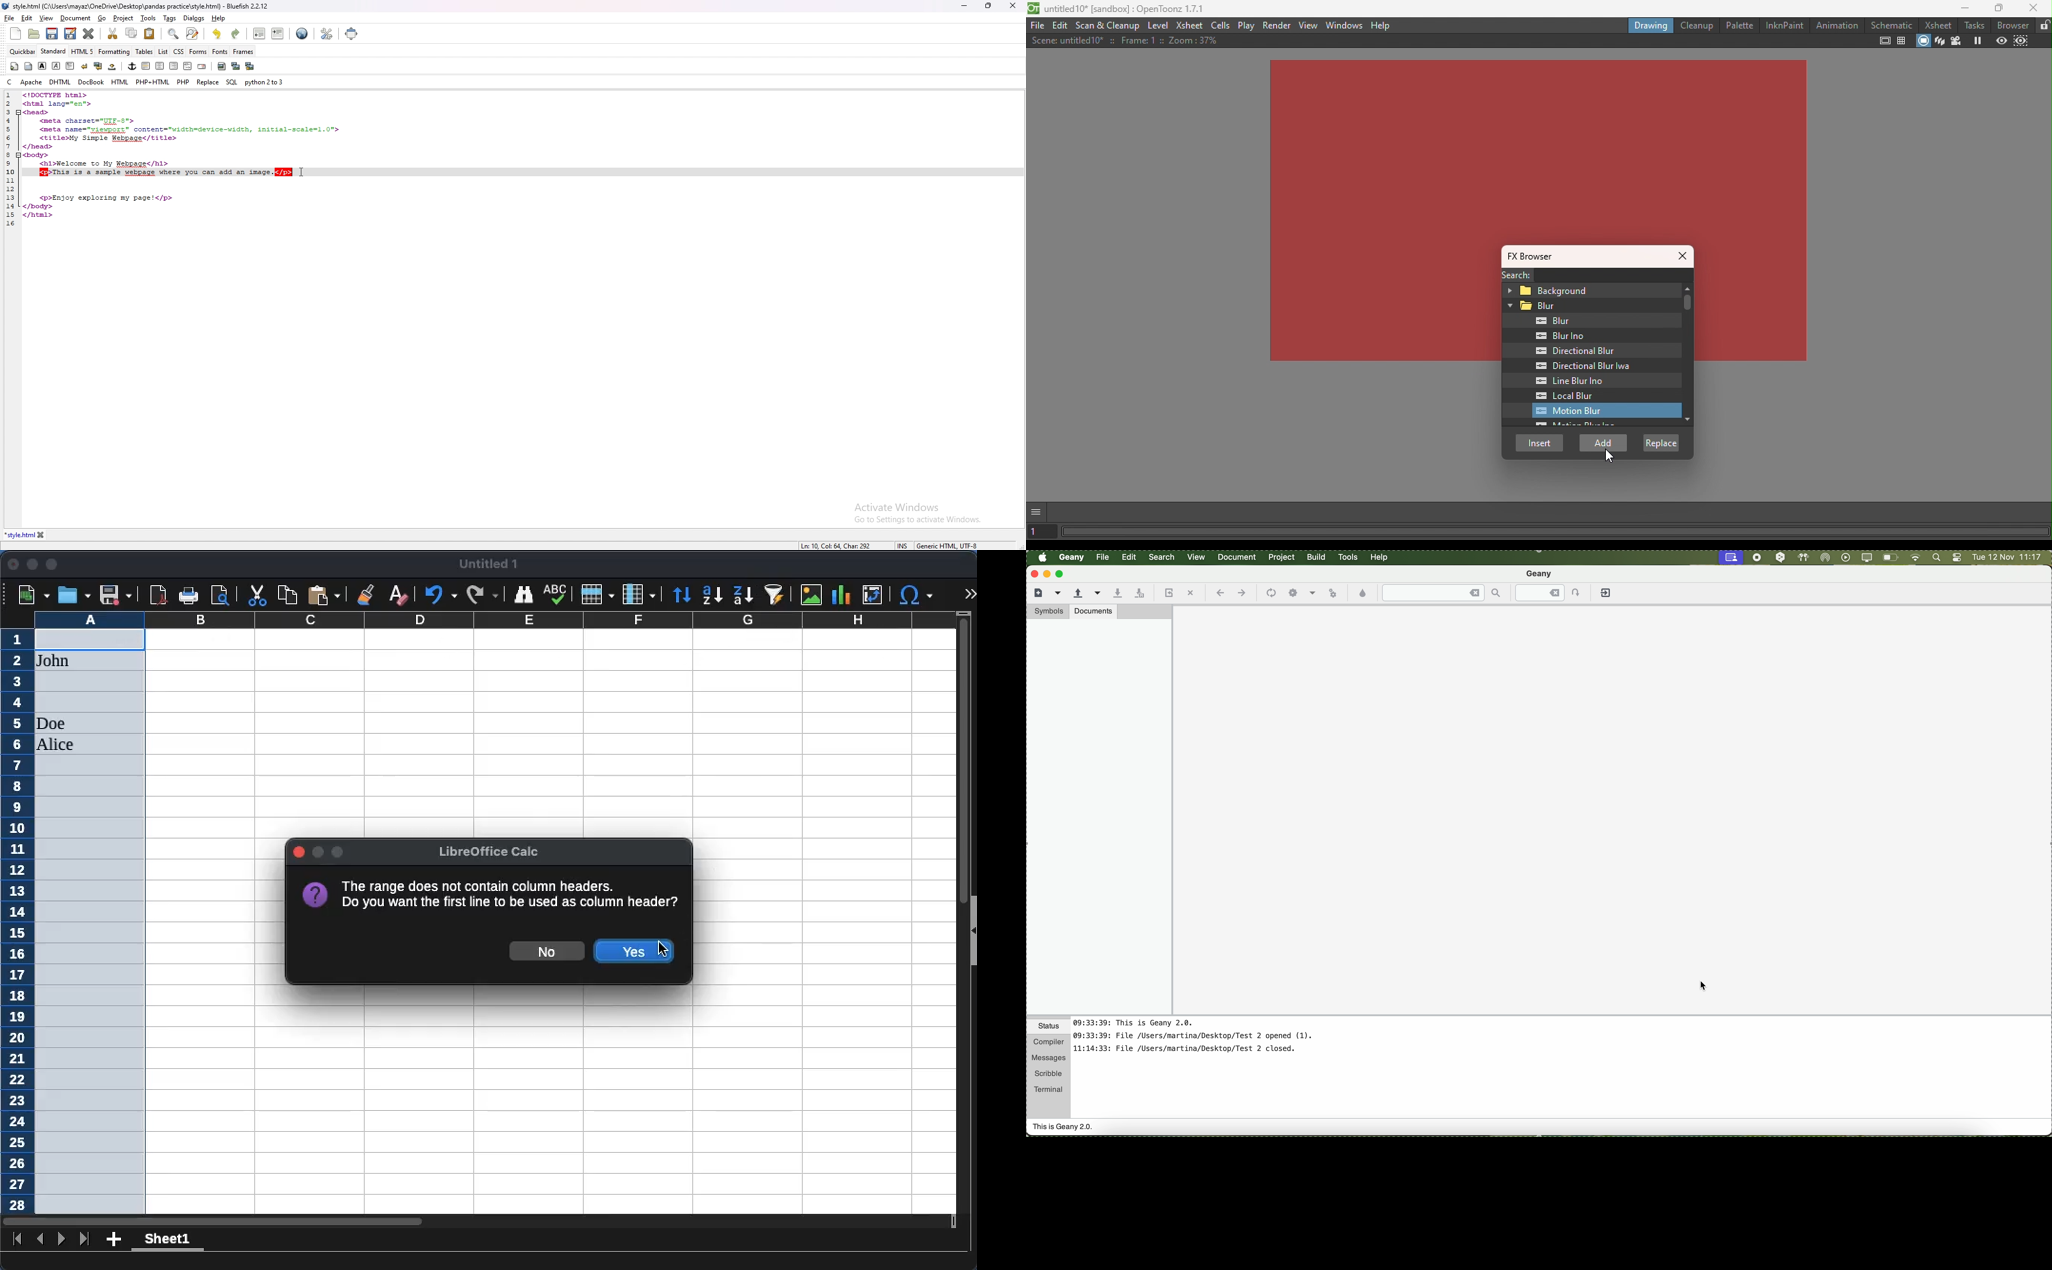  What do you see at coordinates (1785, 25) in the screenshot?
I see `InknPaint` at bounding box center [1785, 25].